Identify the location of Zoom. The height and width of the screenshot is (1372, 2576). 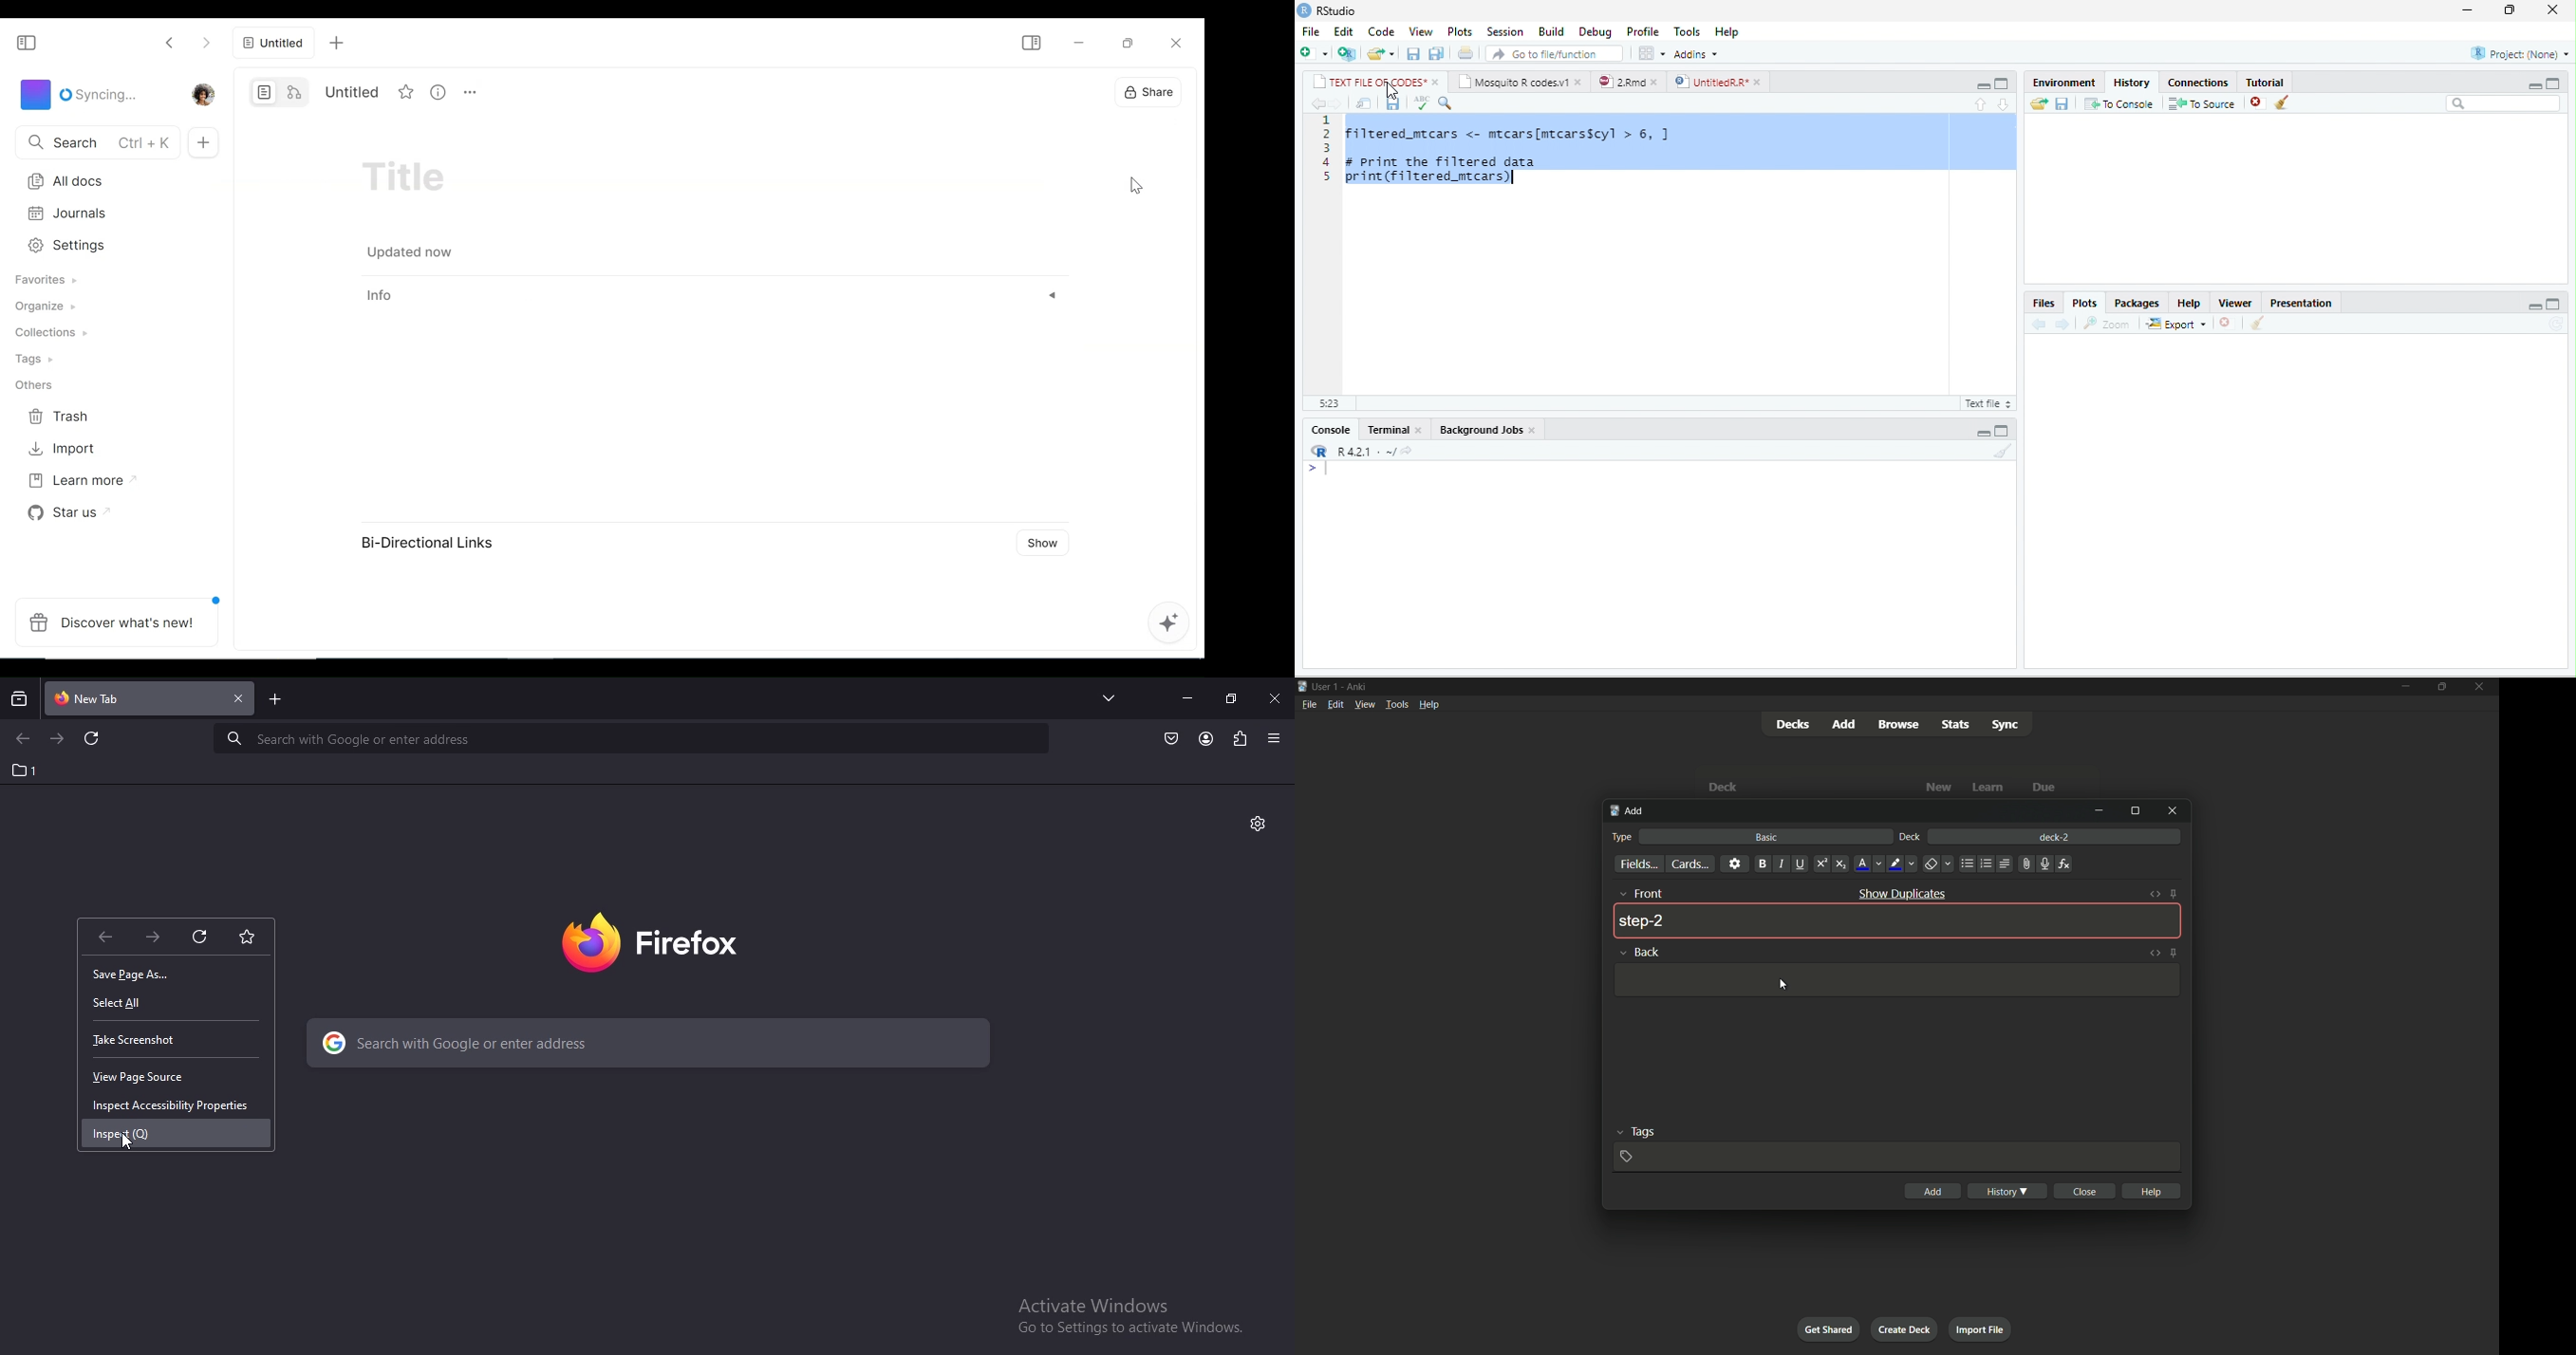
(2106, 324).